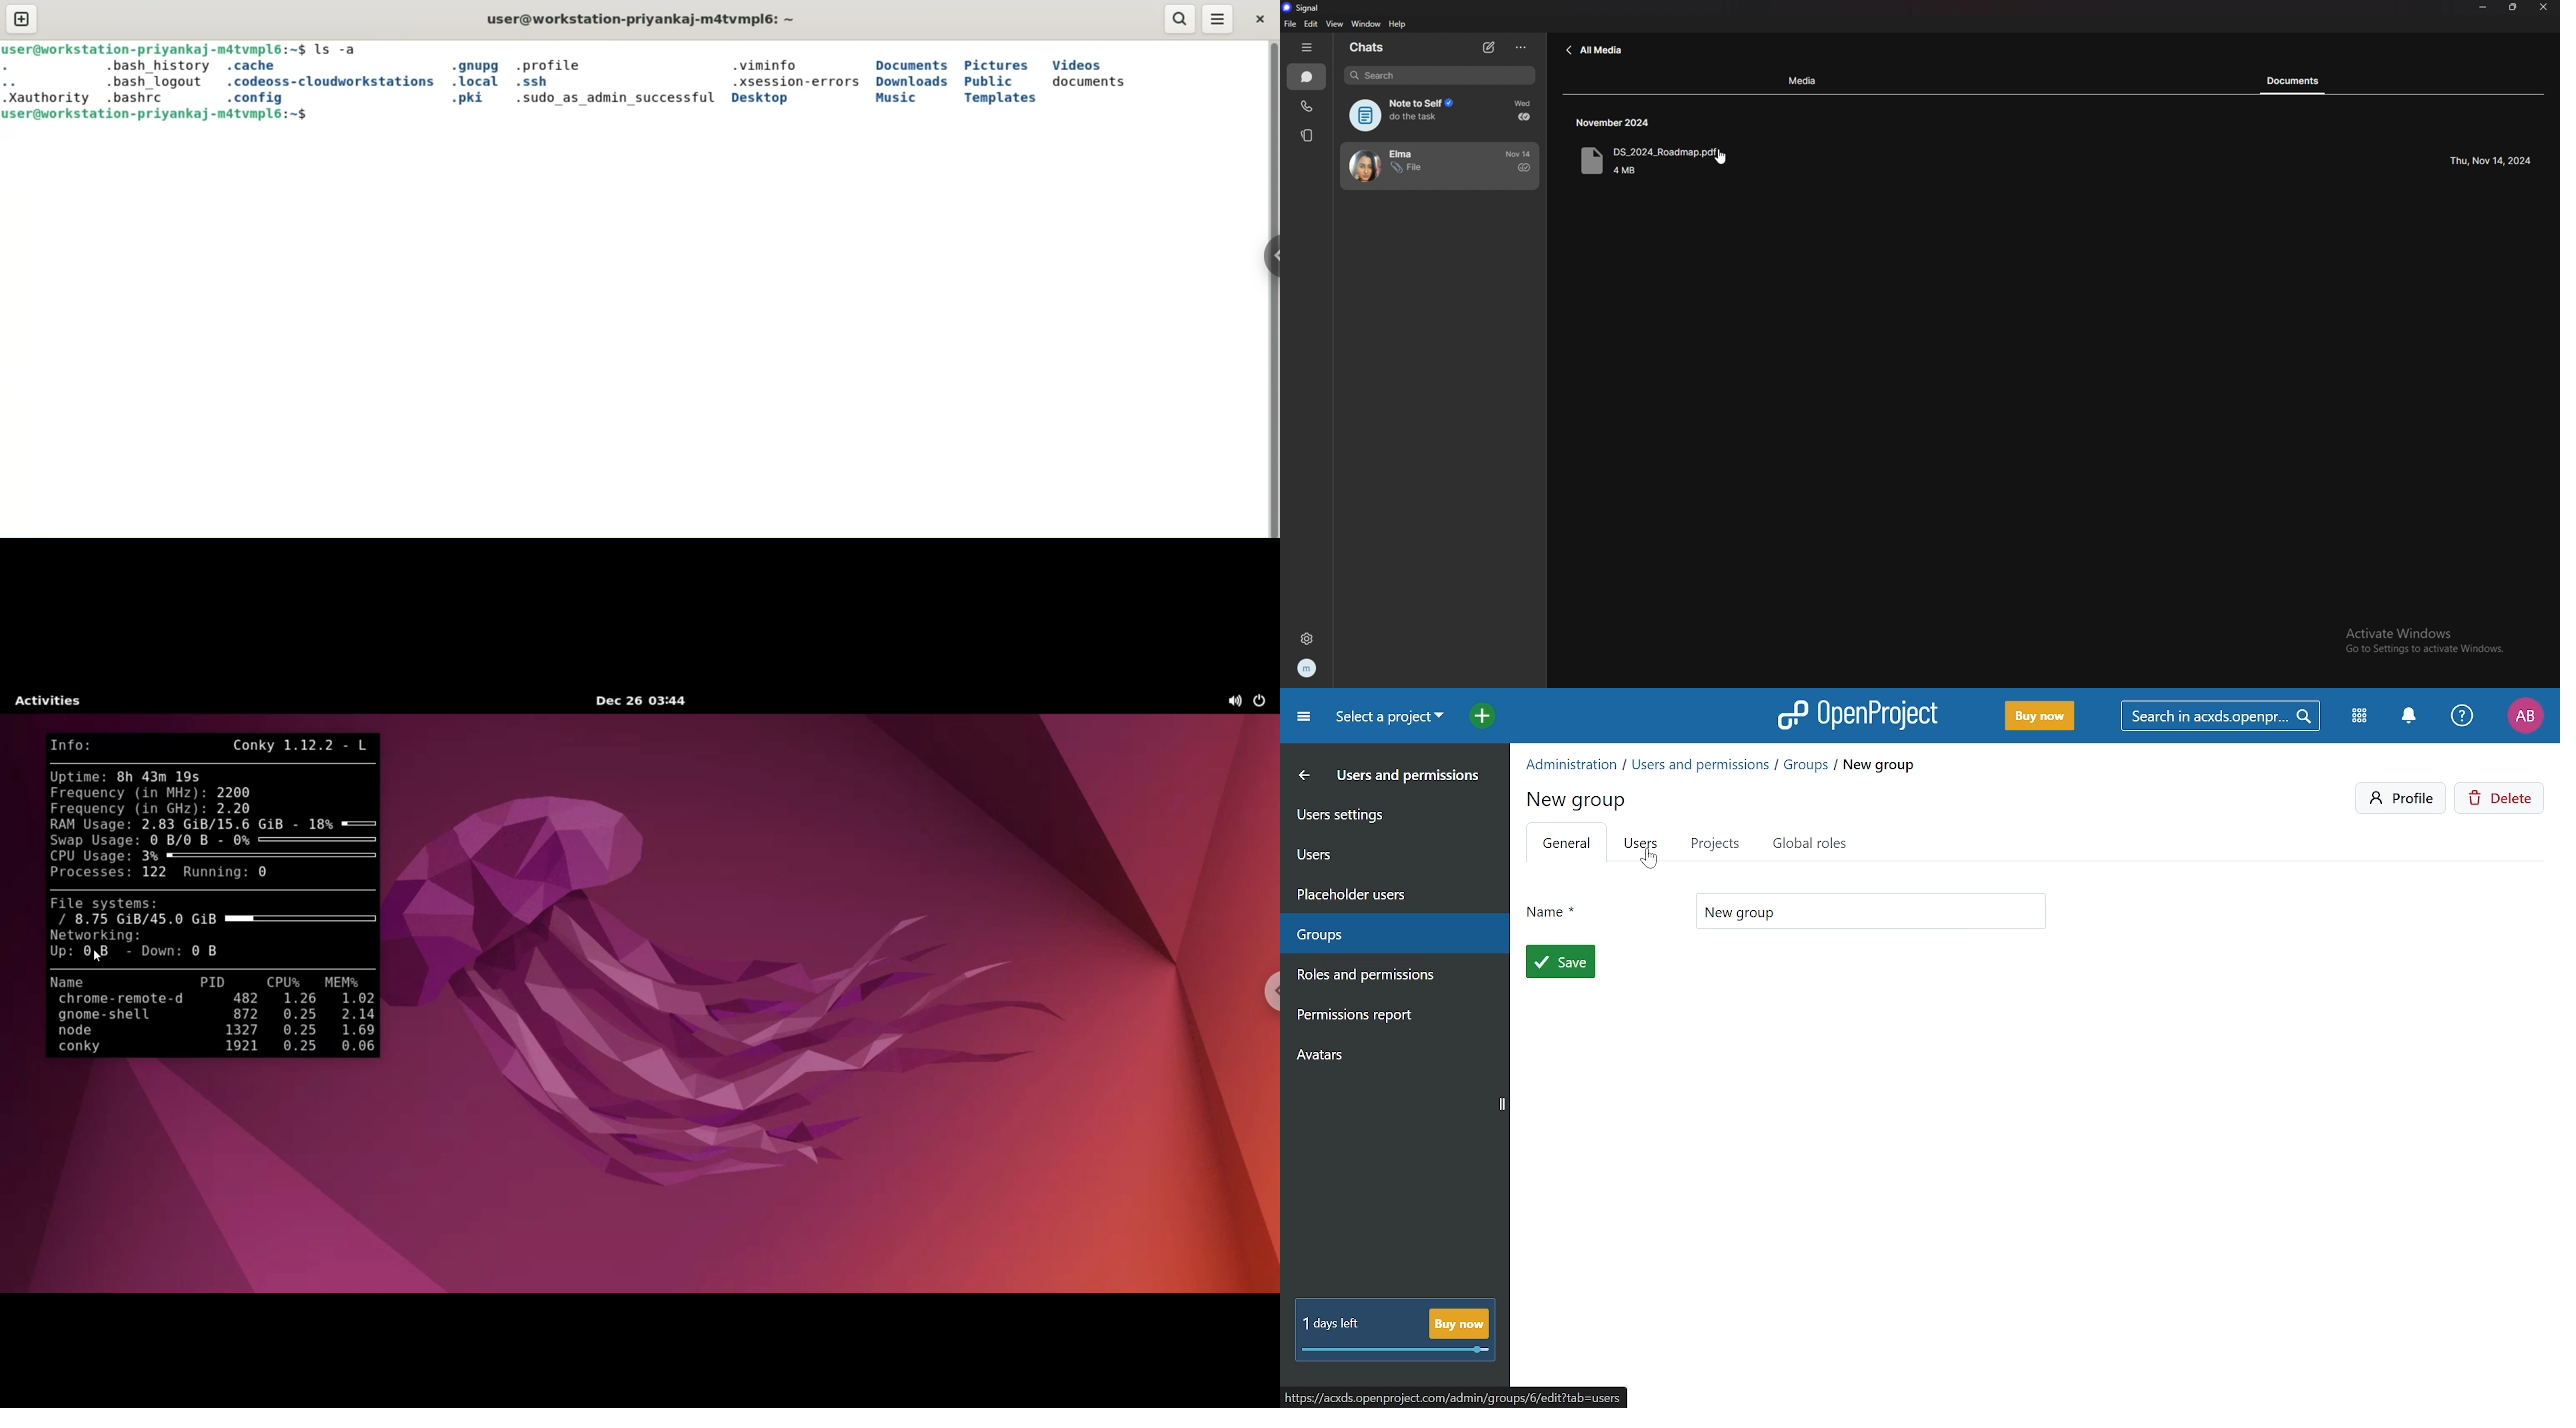 This screenshot has height=1428, width=2576. I want to click on new group, so click(1579, 797).